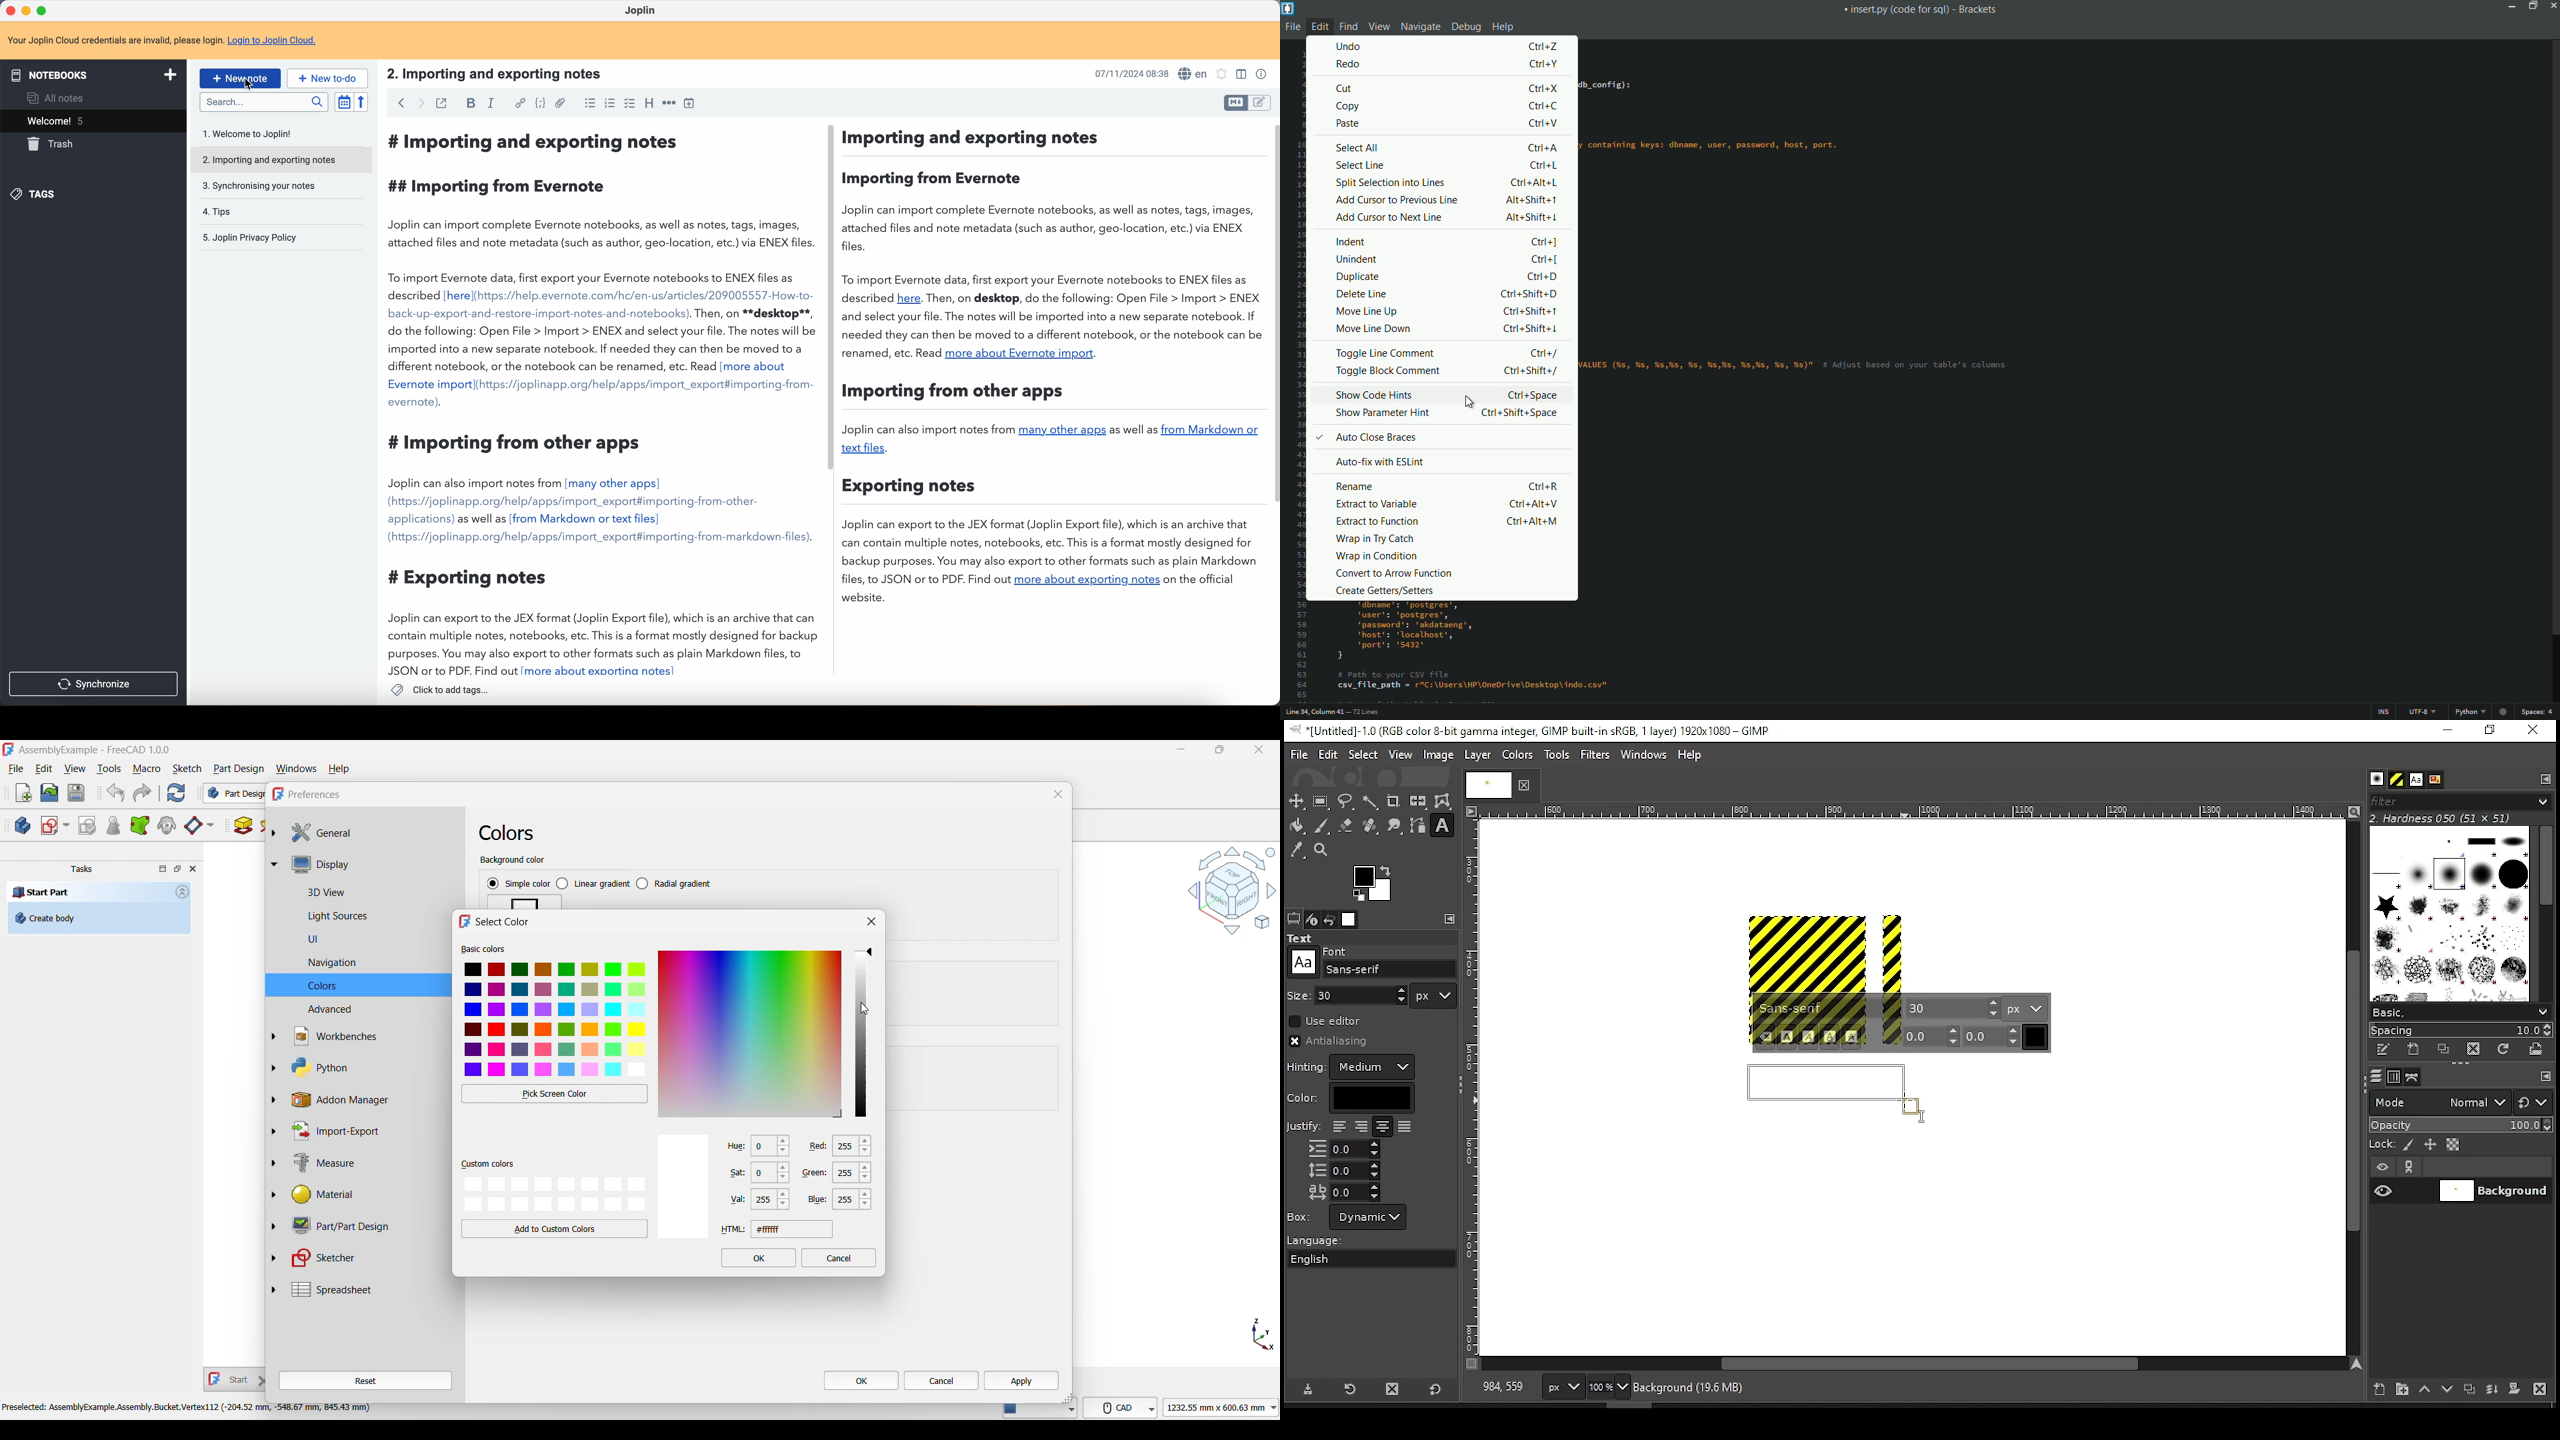  Describe the element at coordinates (487, 1165) in the screenshot. I see `custom colors` at that location.